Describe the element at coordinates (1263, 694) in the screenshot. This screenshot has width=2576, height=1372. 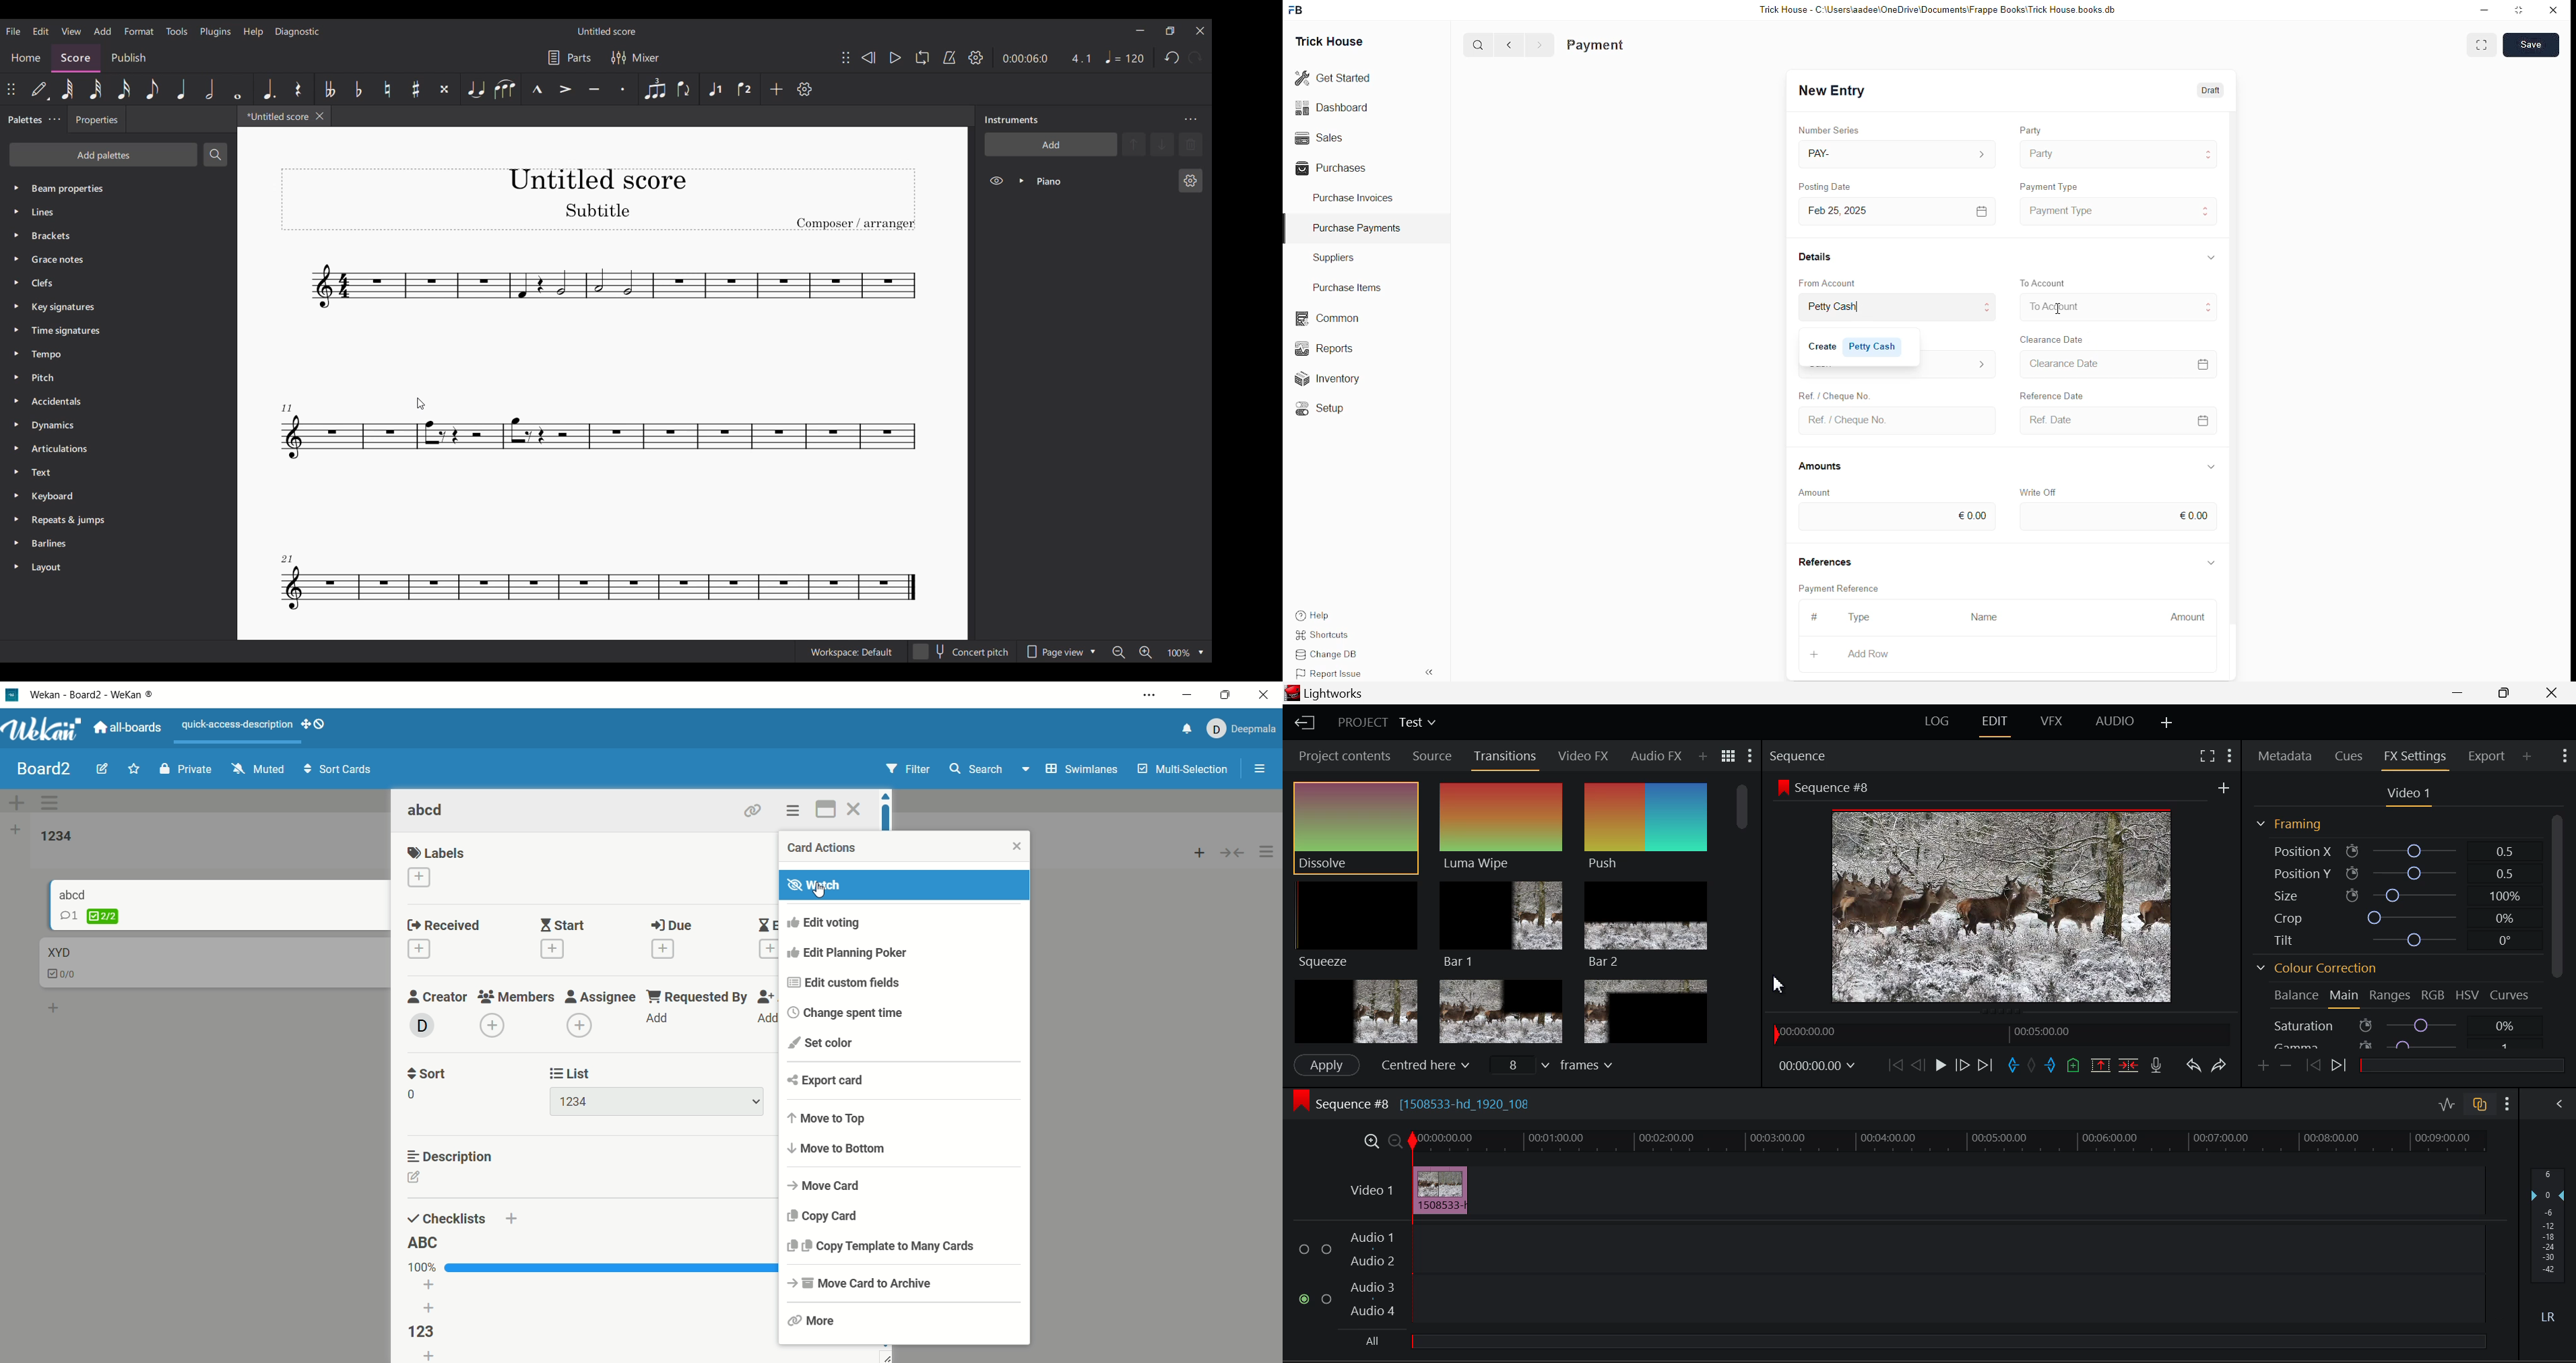
I see `close` at that location.